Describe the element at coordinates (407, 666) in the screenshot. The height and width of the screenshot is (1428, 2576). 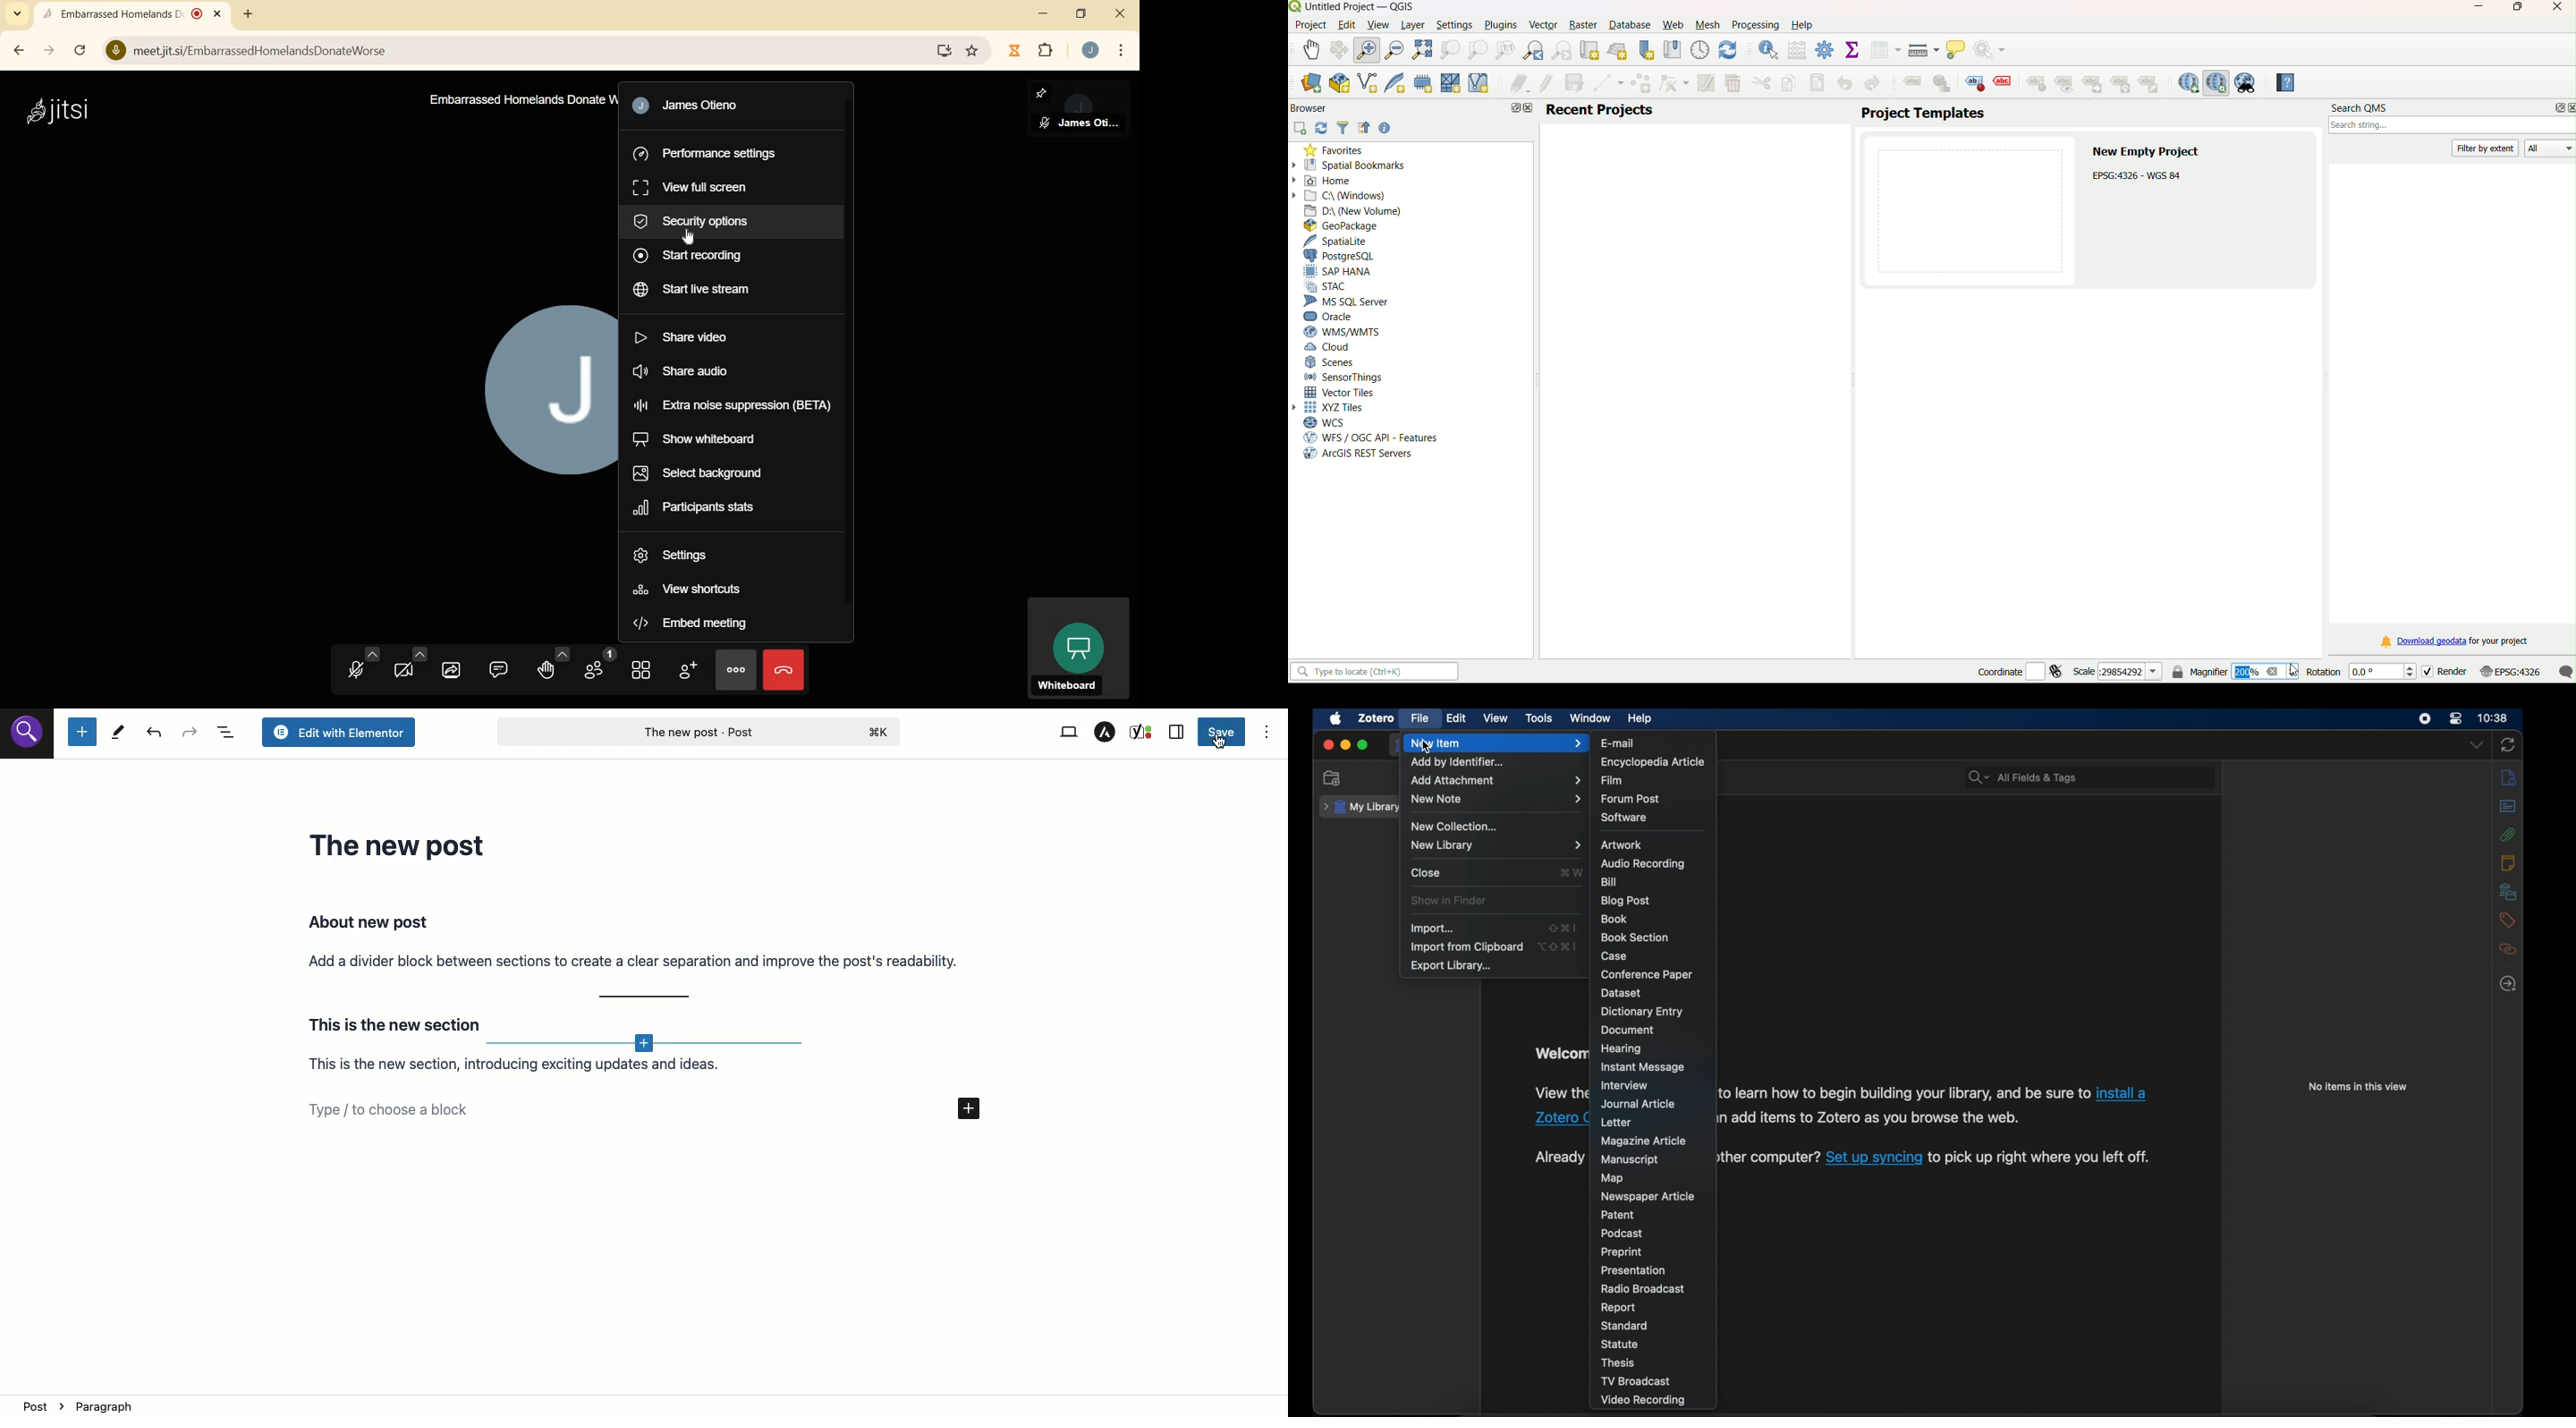
I see `video` at that location.